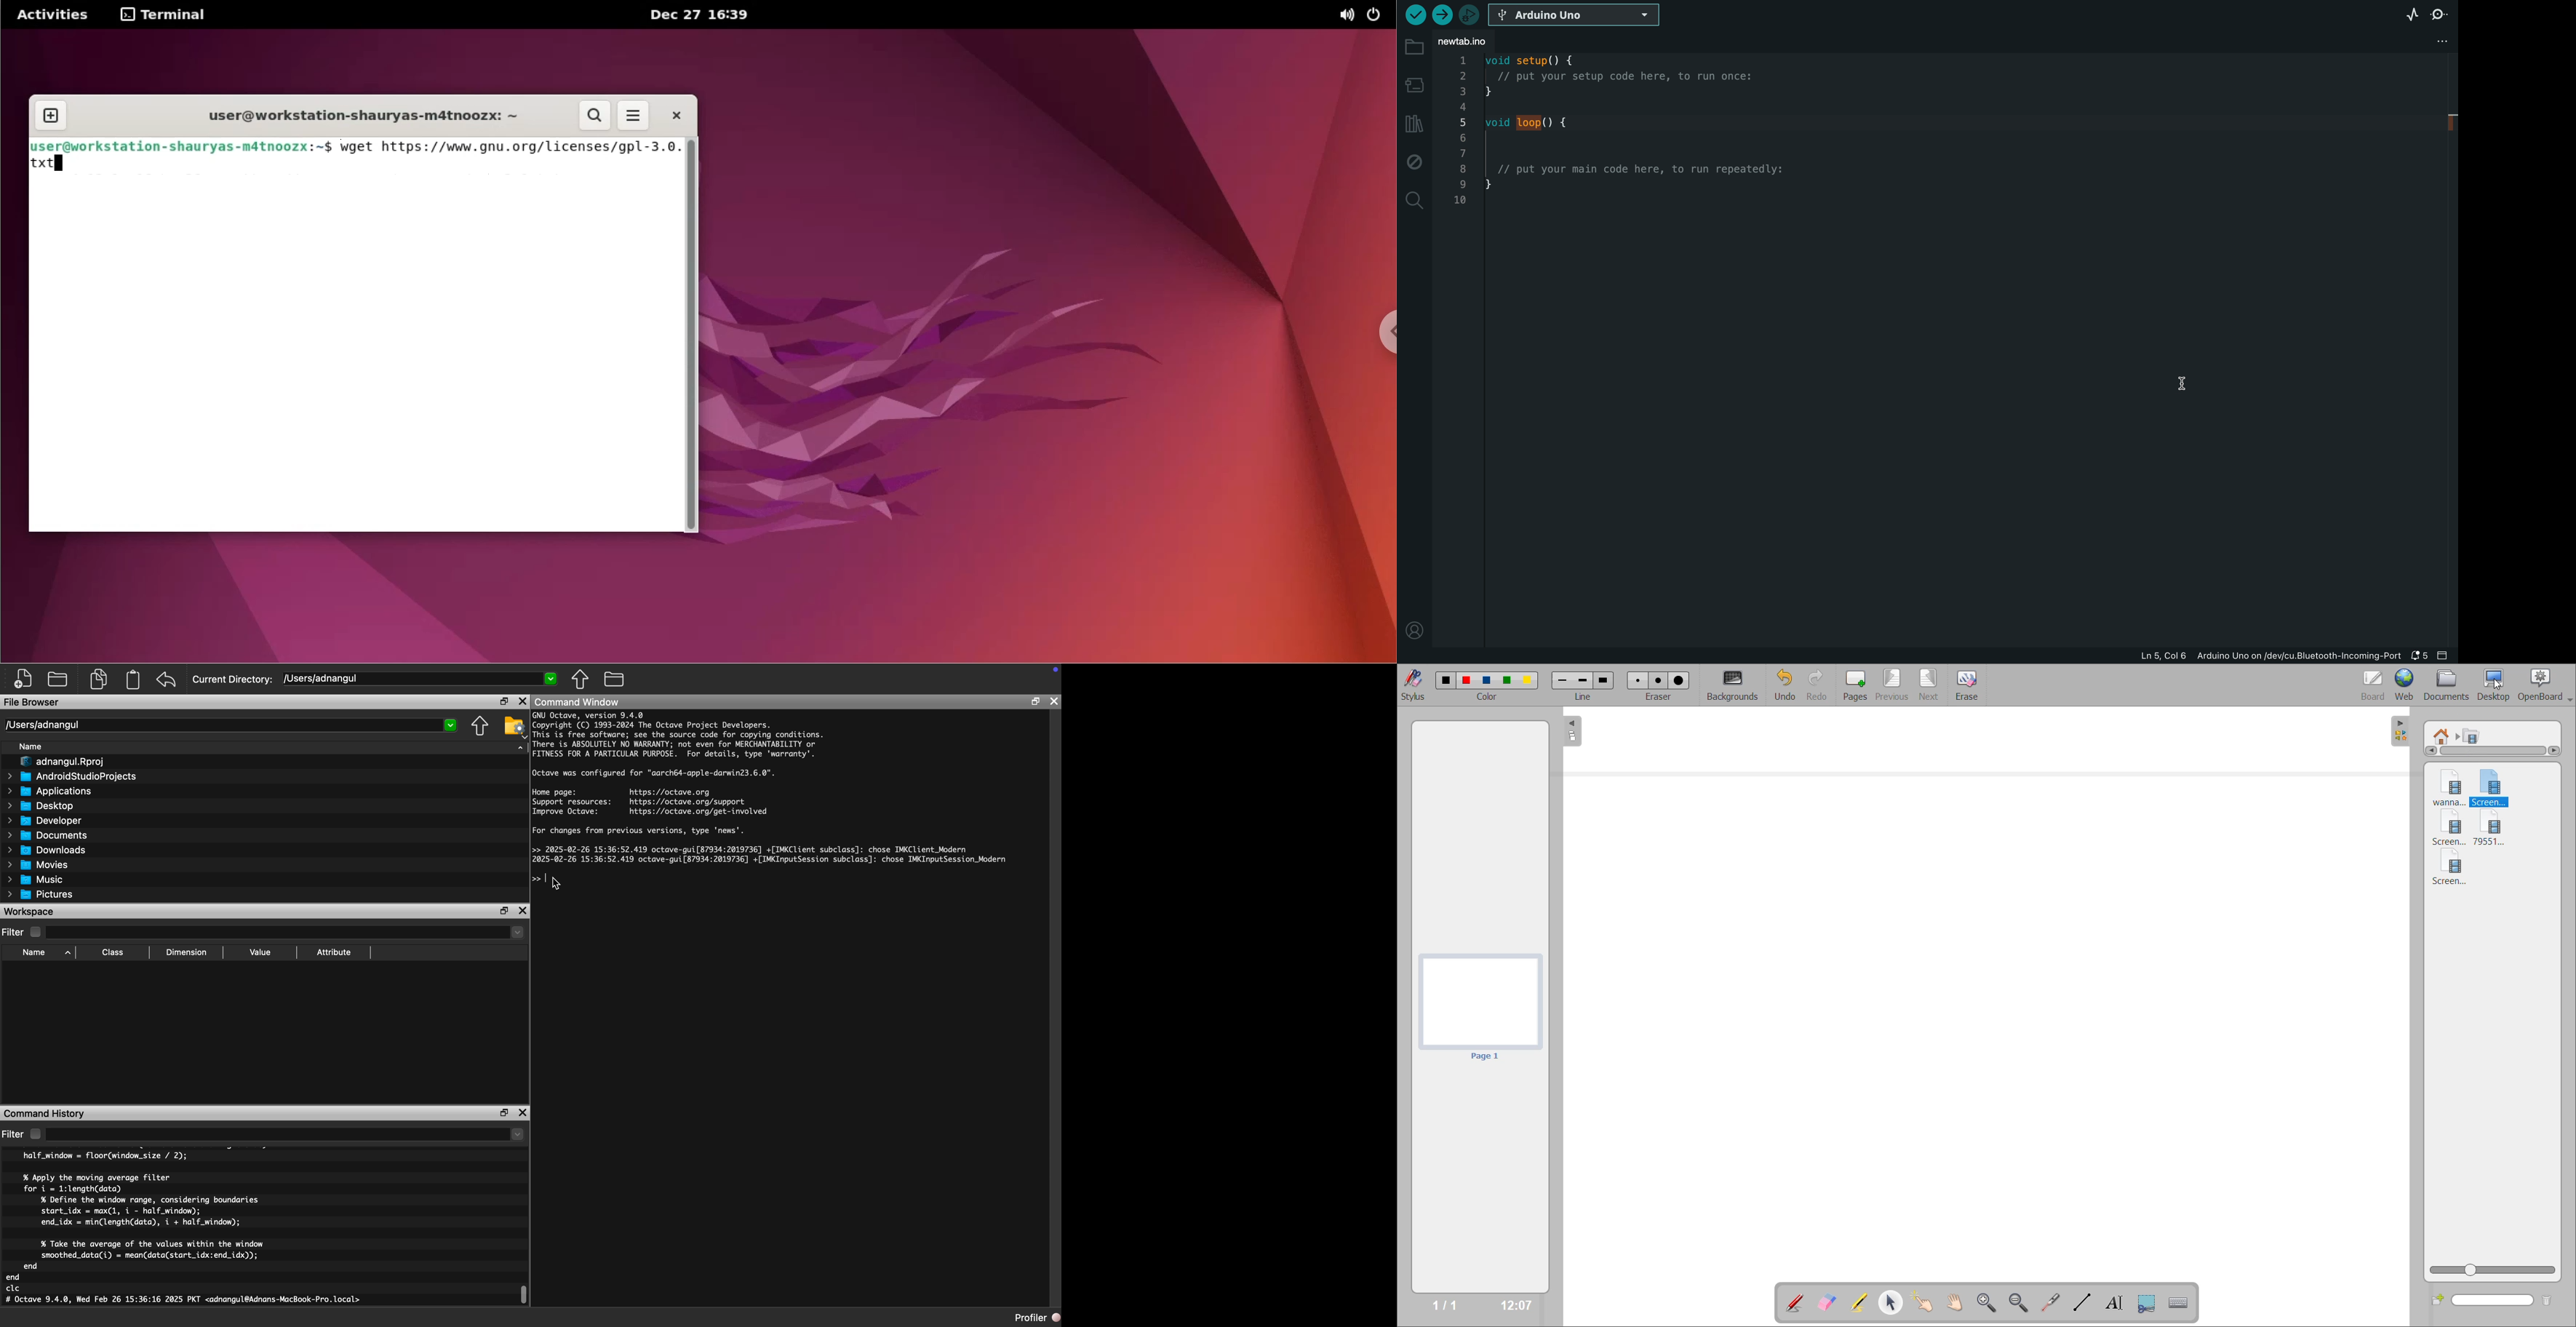  Describe the element at coordinates (1857, 1301) in the screenshot. I see `highlight` at that location.